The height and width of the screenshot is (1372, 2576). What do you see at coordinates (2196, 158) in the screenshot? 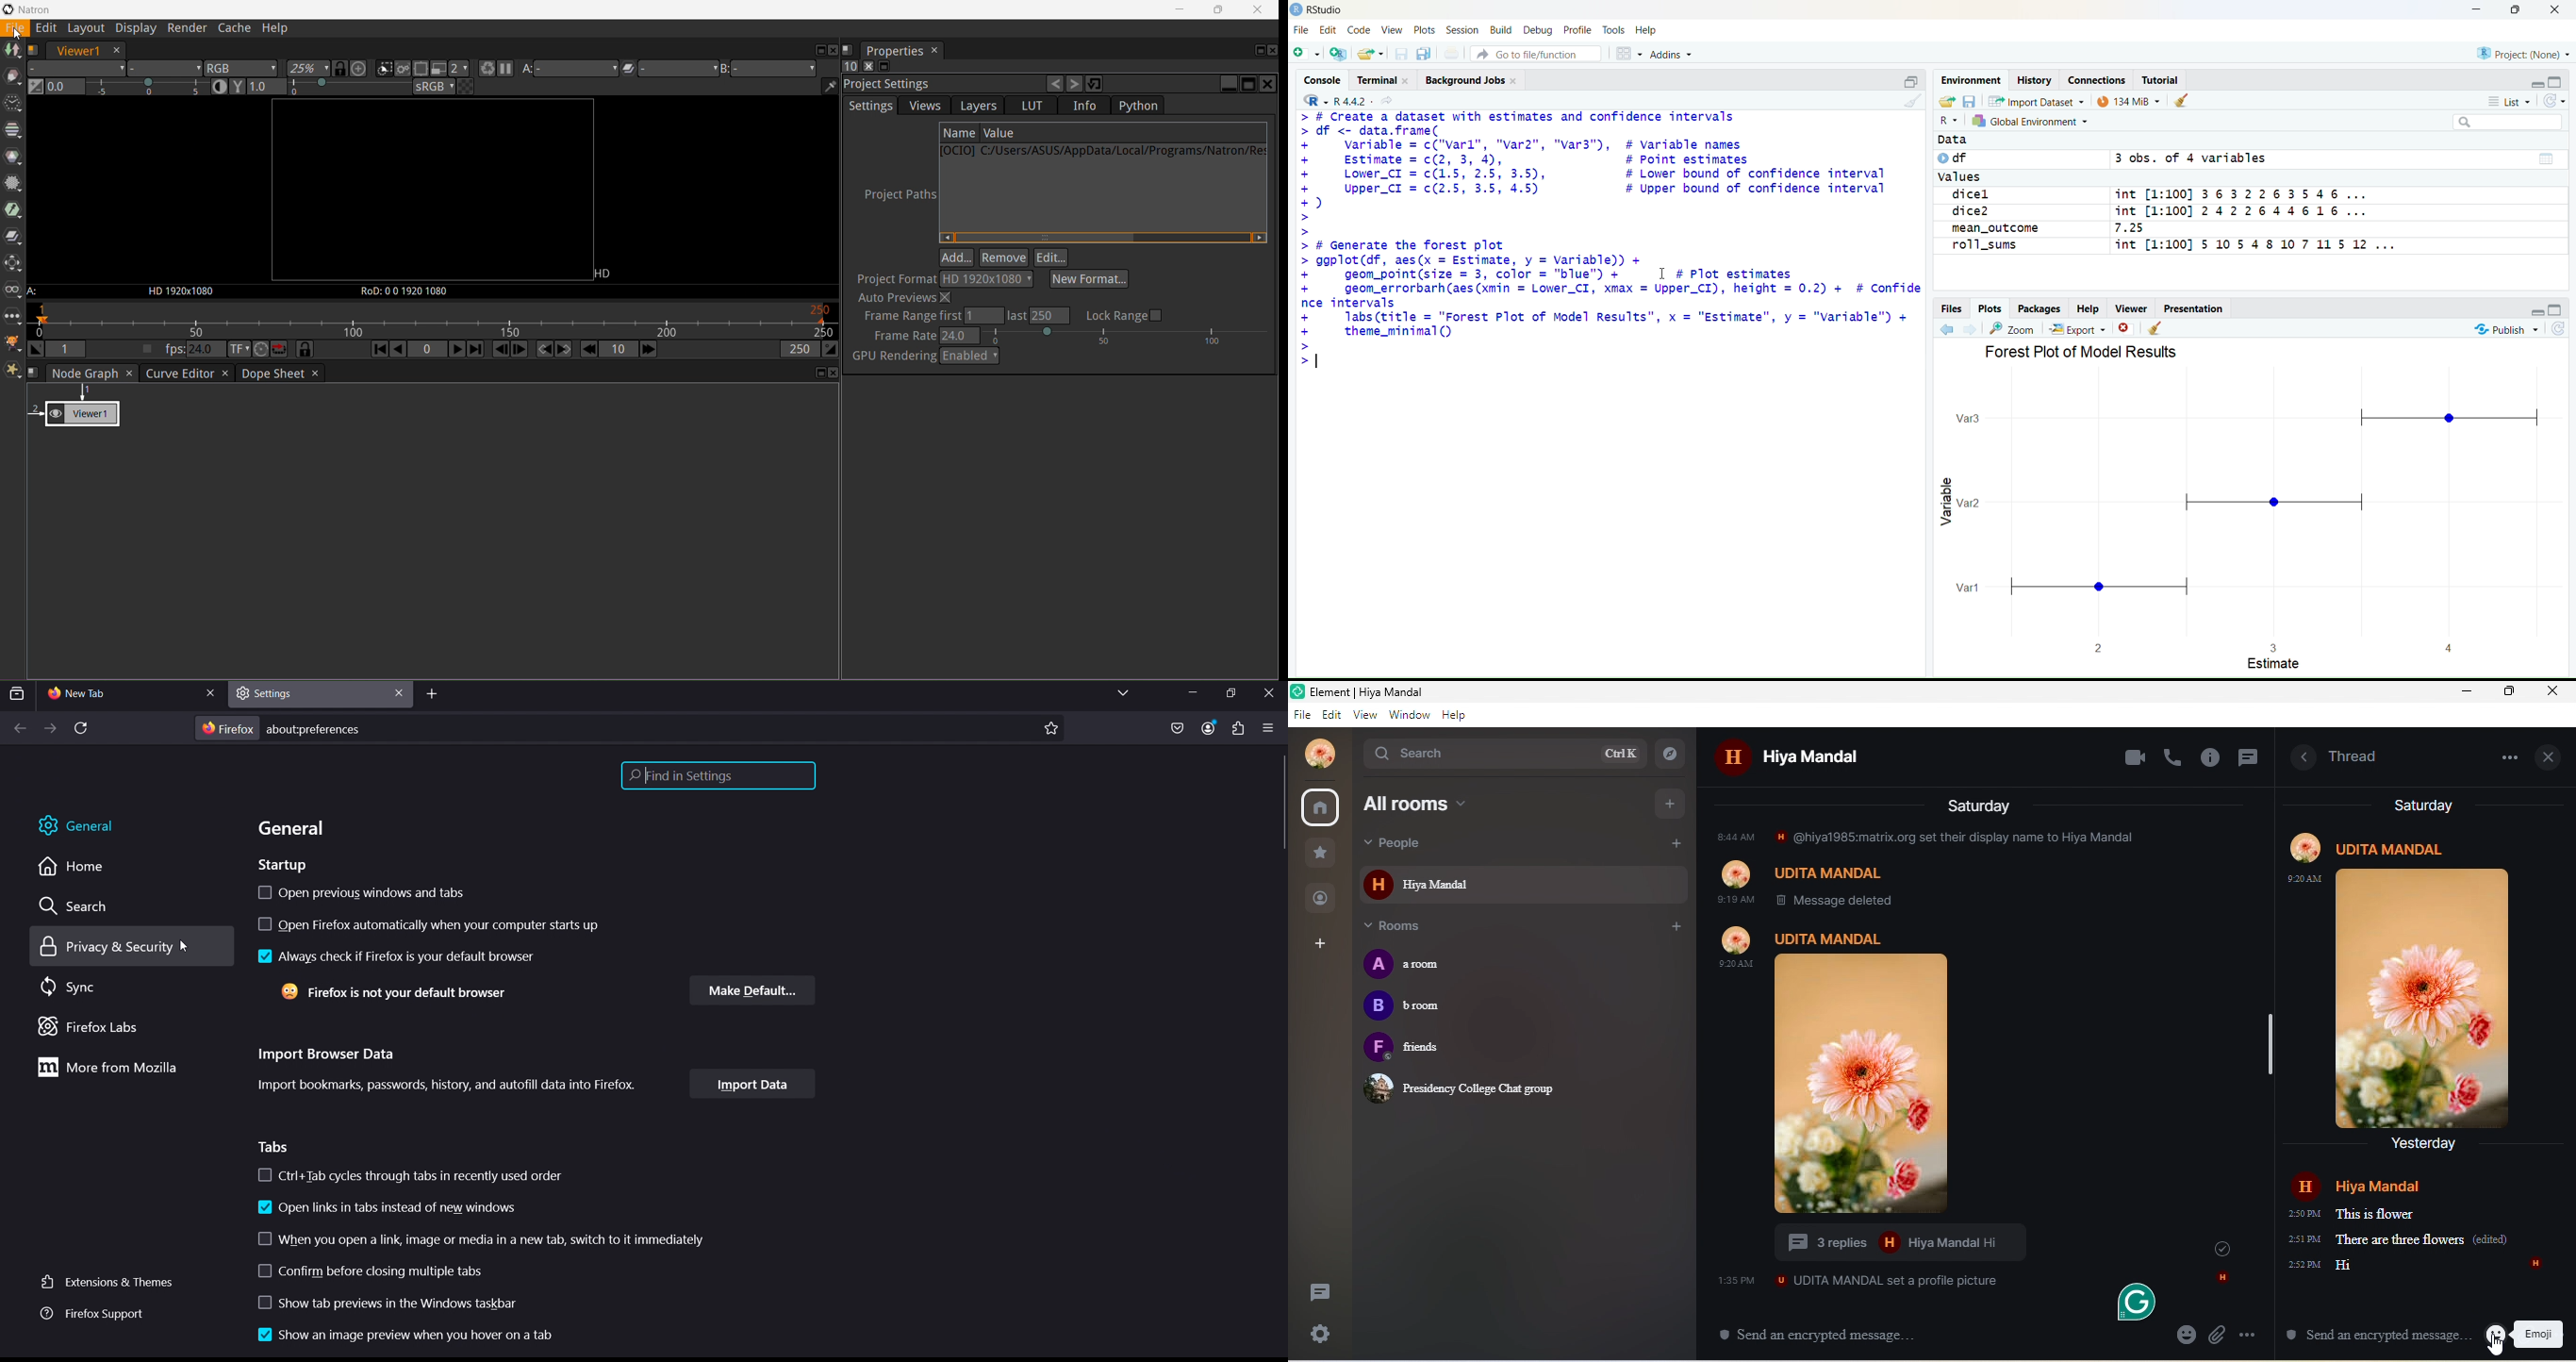
I see `3 obs. of 4 variables` at bounding box center [2196, 158].